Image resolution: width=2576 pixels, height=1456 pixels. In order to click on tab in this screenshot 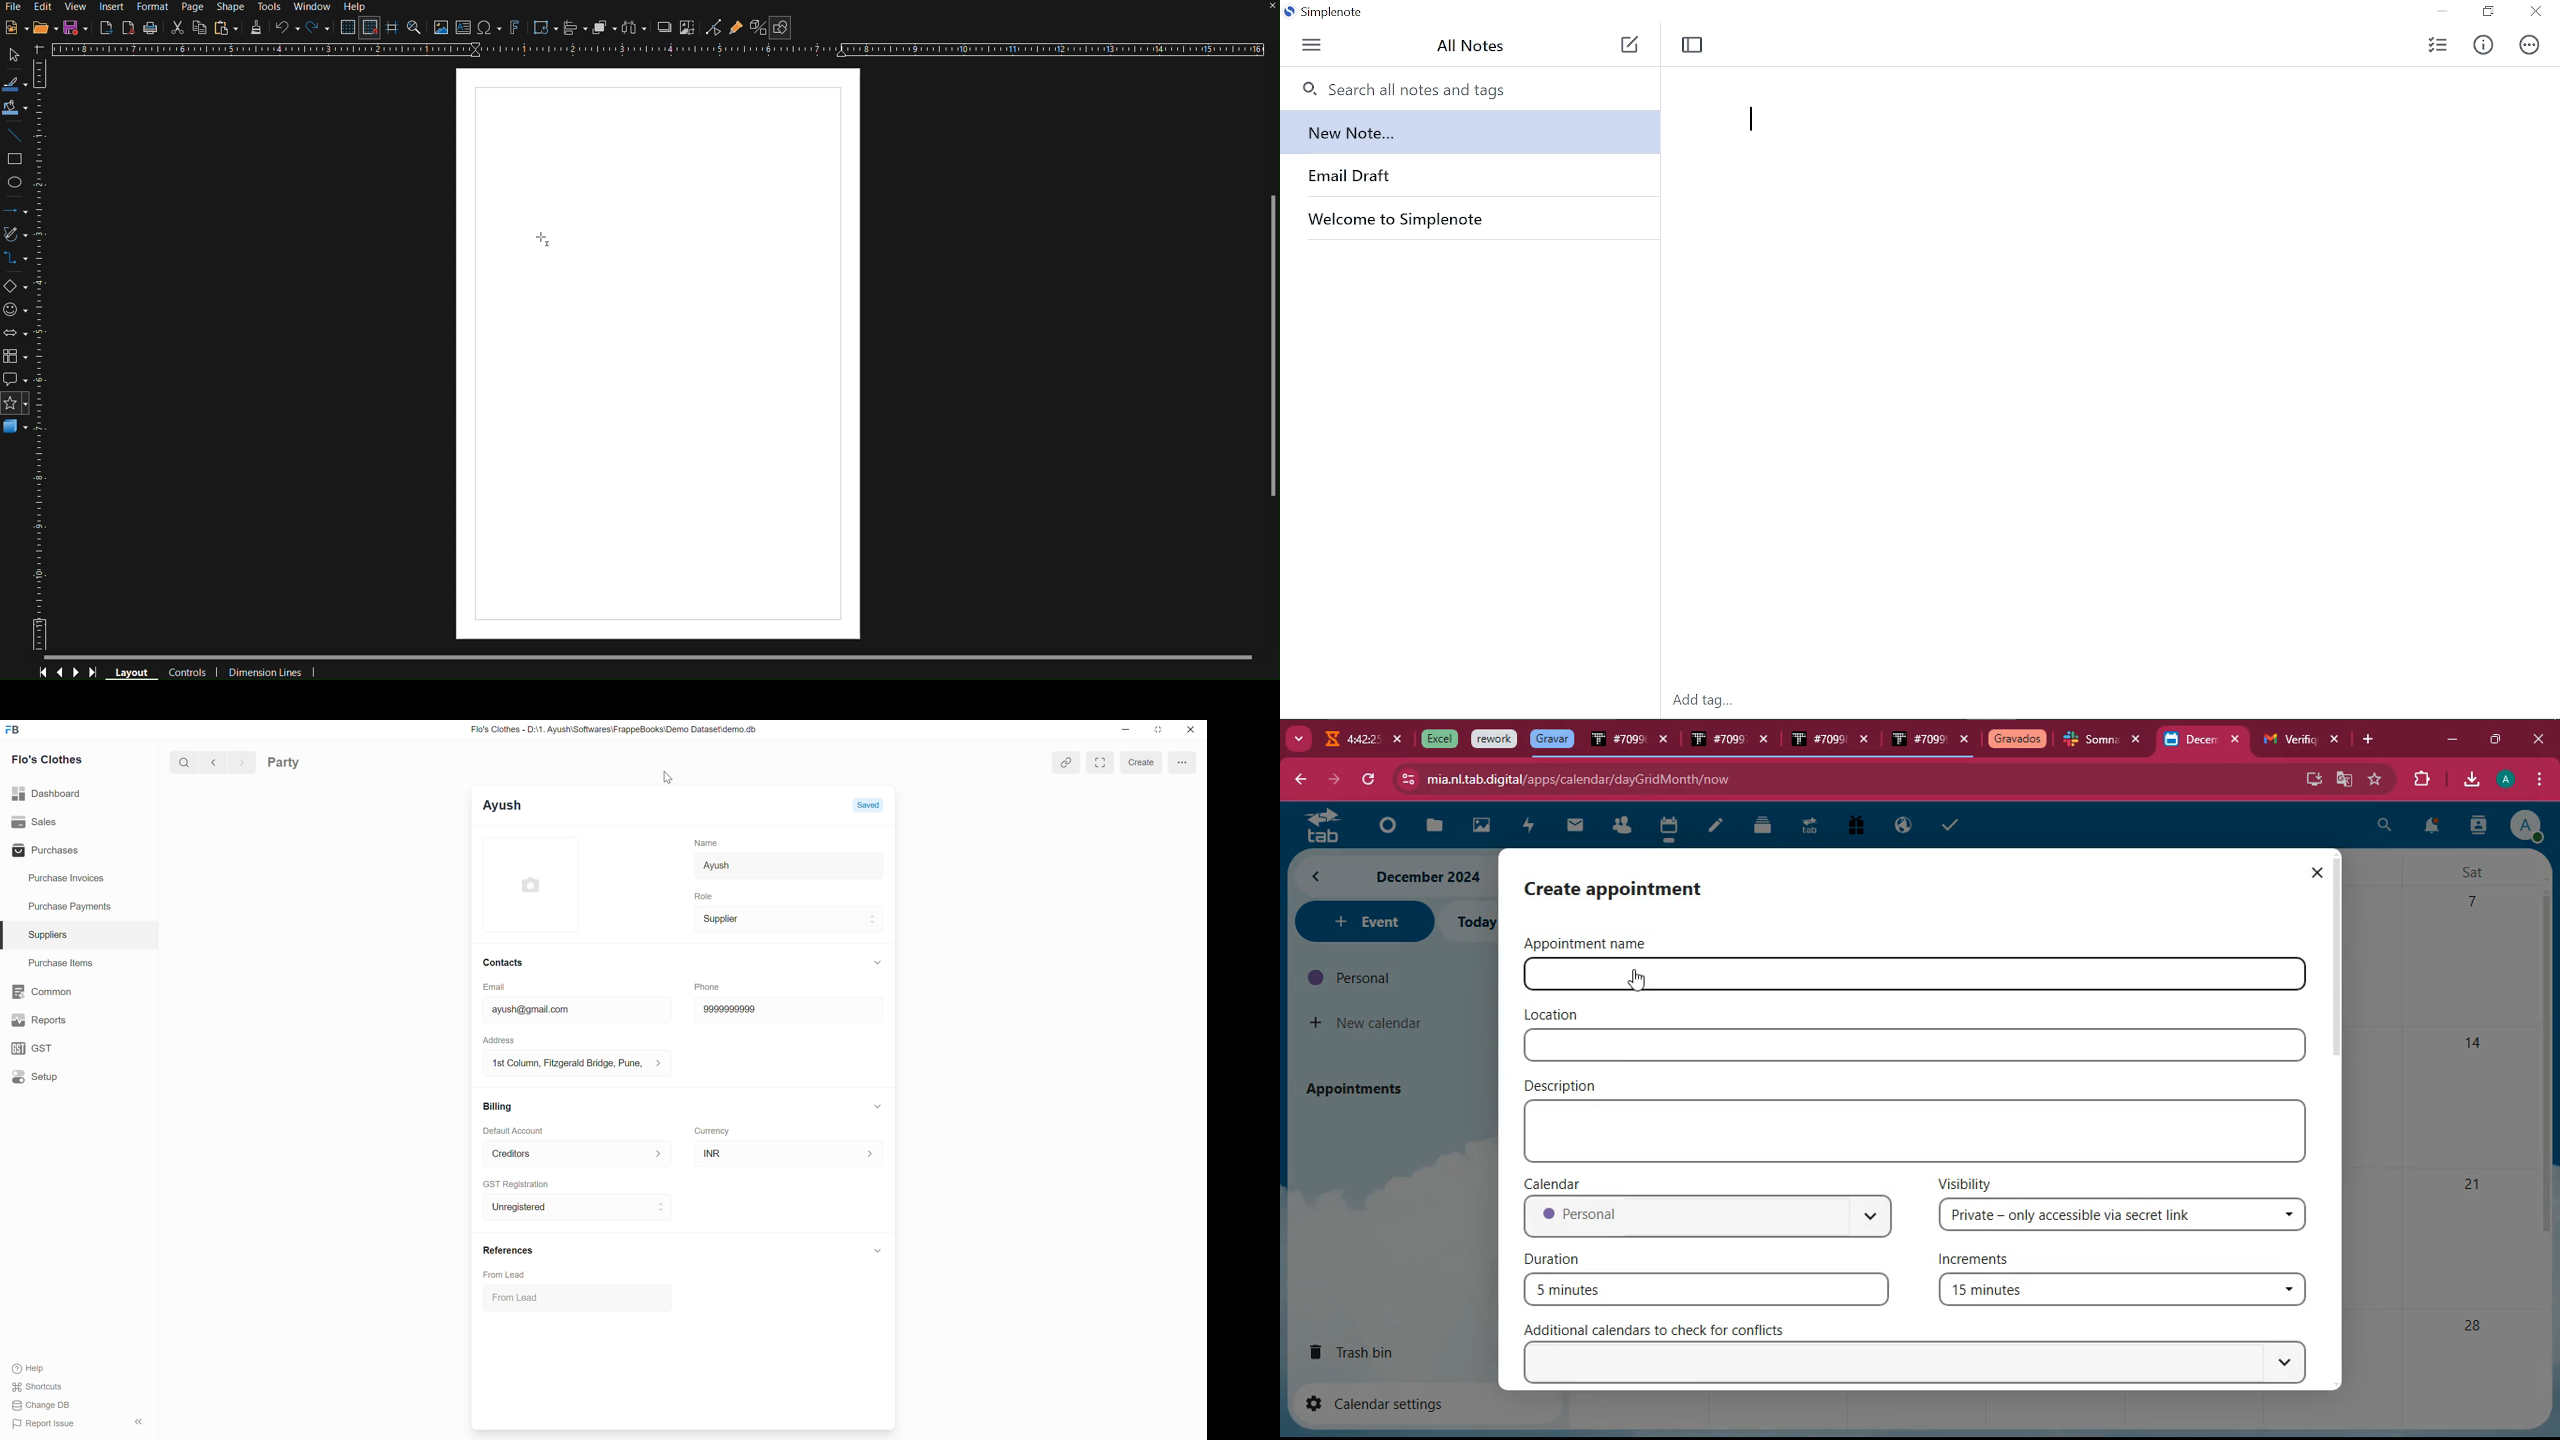, I will do `click(2286, 740)`.